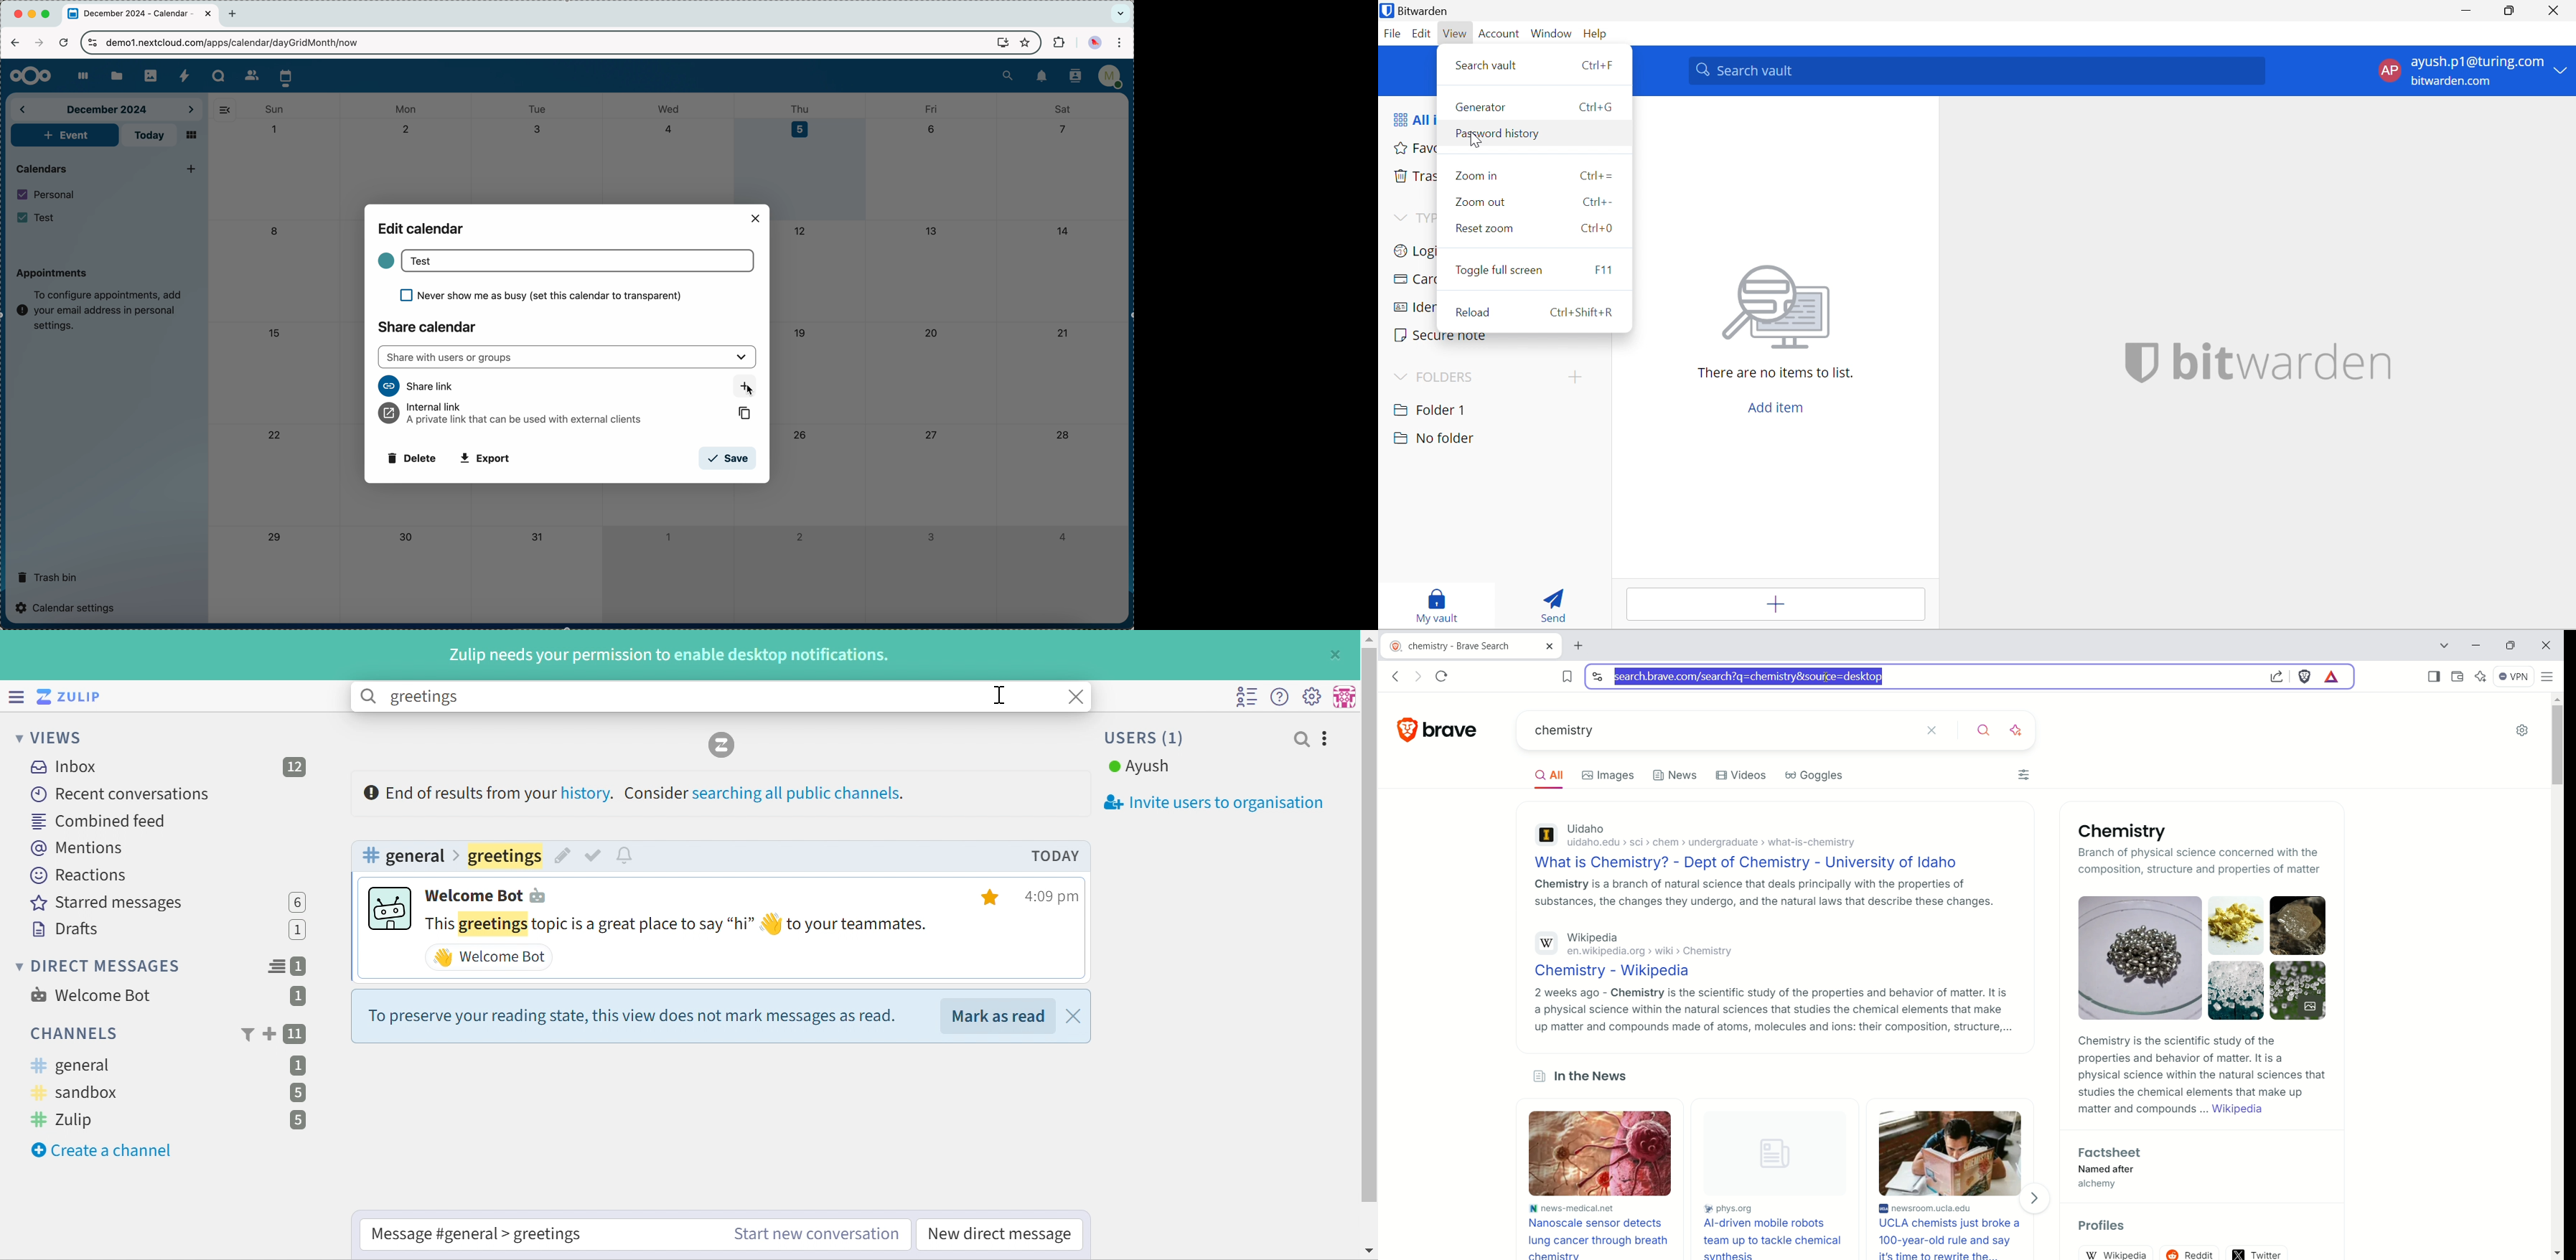 The width and height of the screenshot is (2576, 1260). What do you see at coordinates (1207, 803) in the screenshot?
I see `Invite users to organisation` at bounding box center [1207, 803].